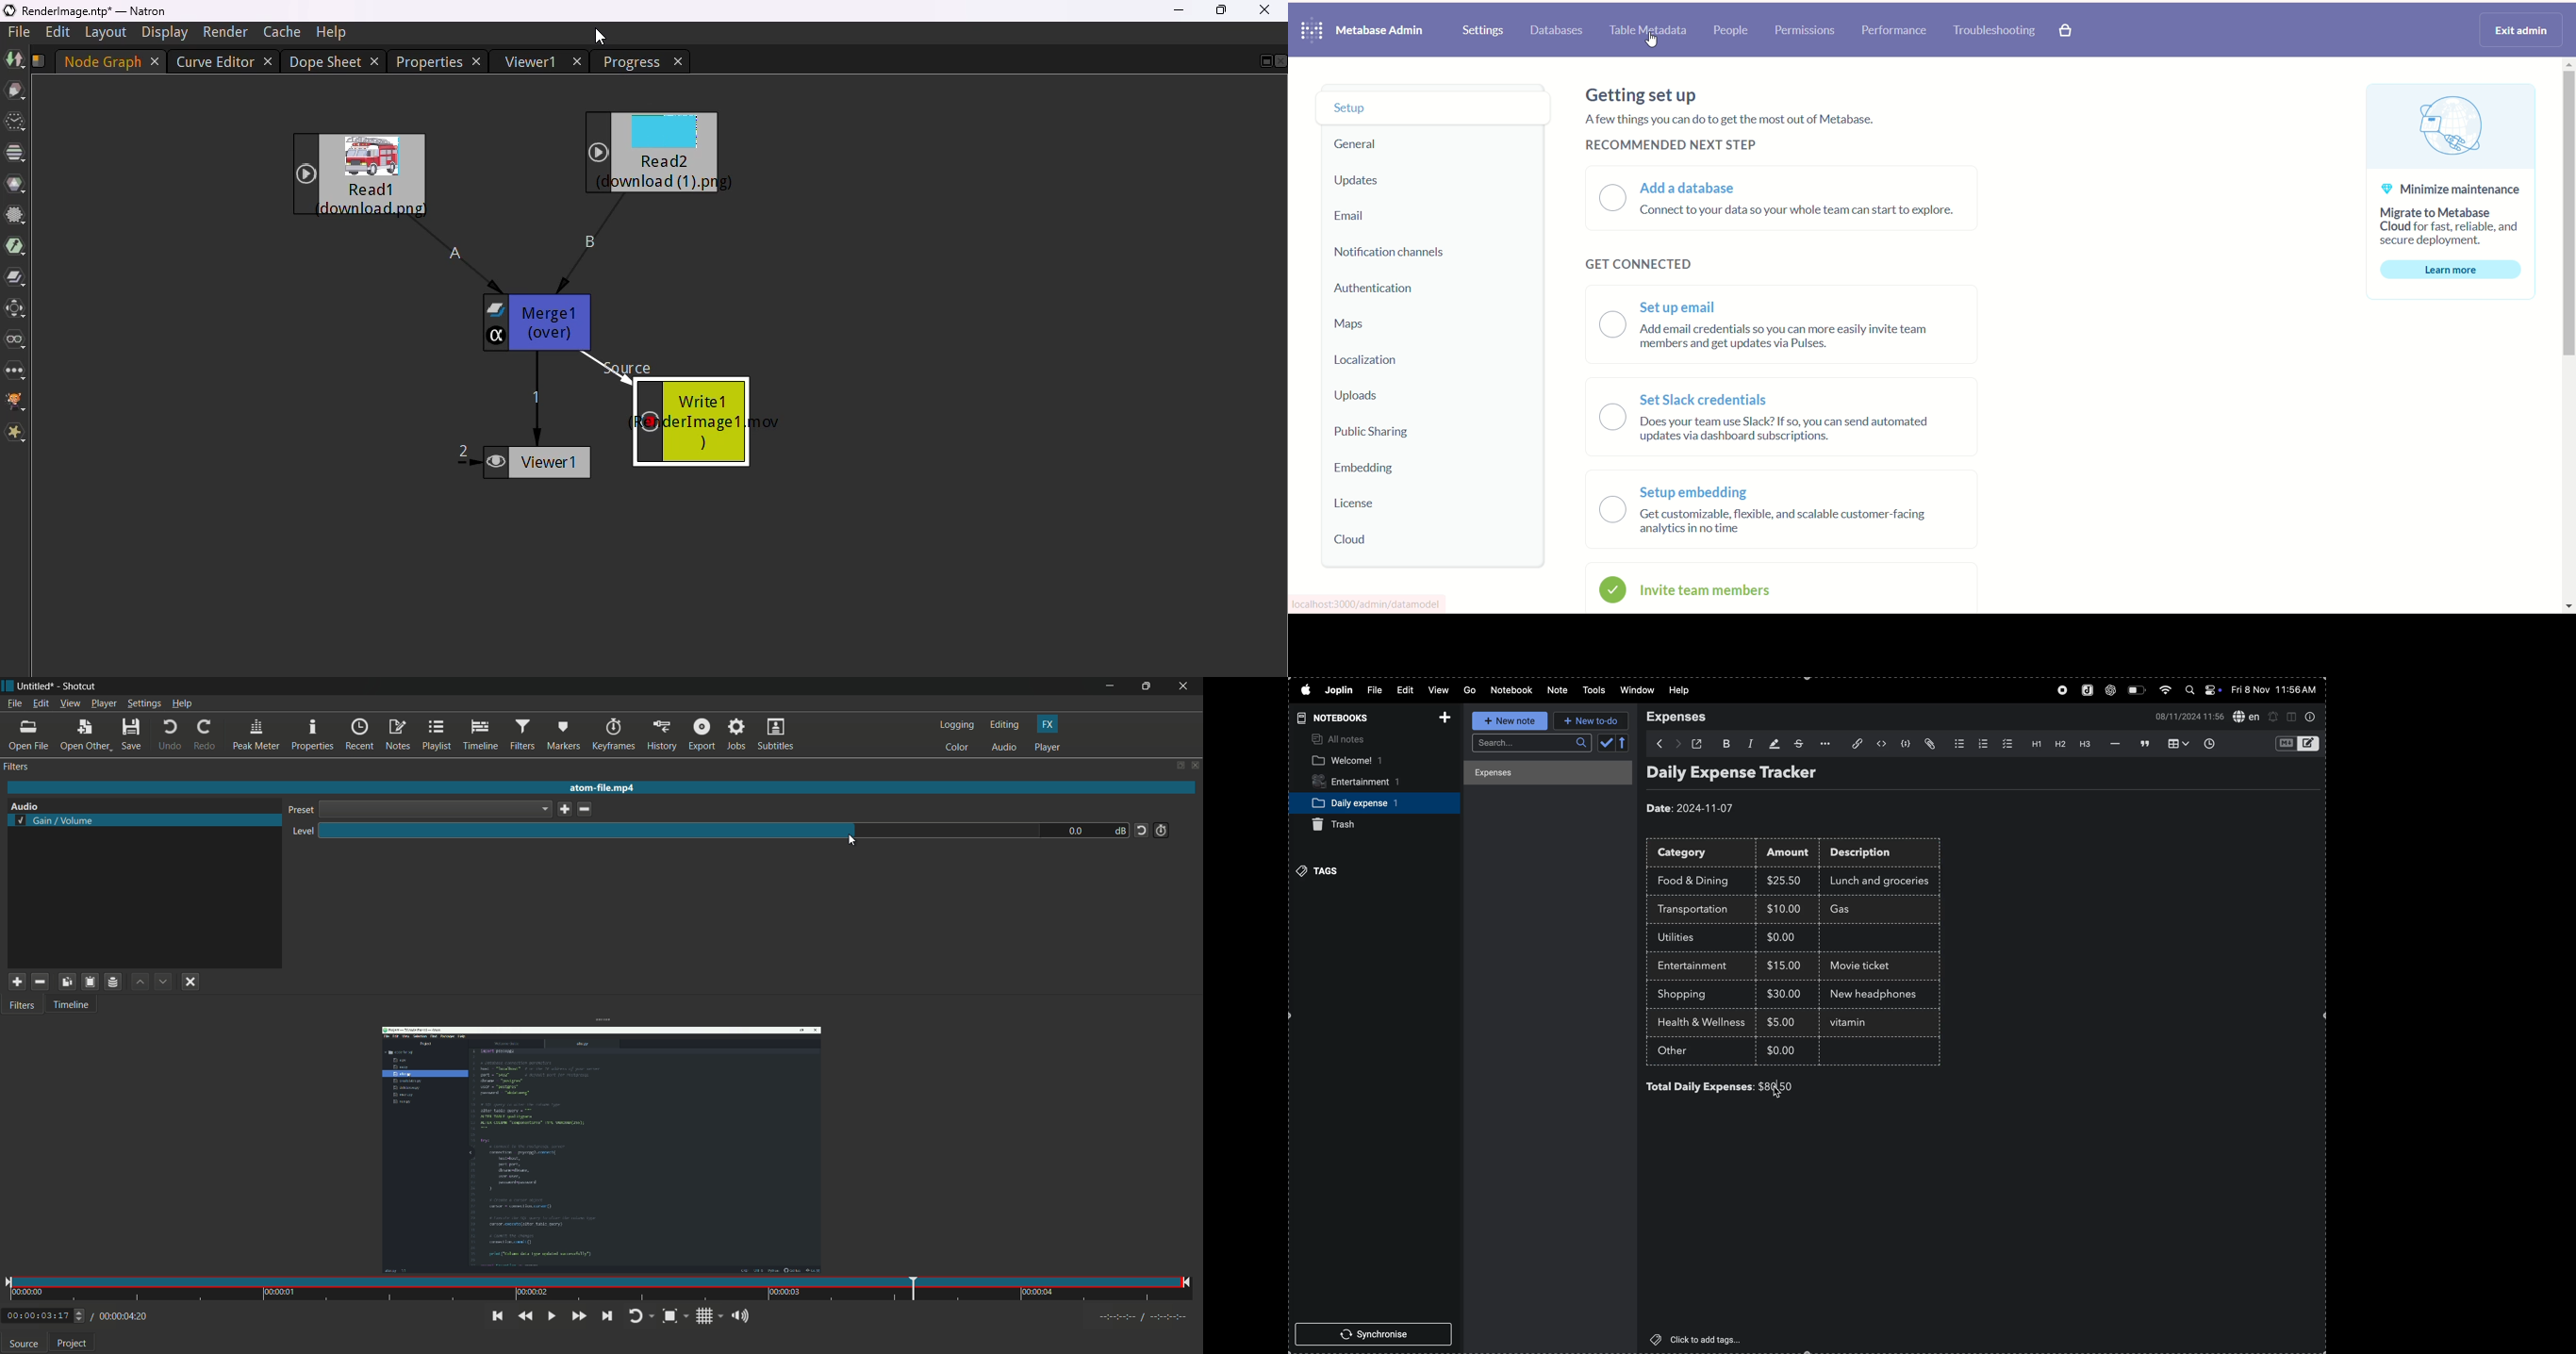 This screenshot has height=1372, width=2576. Describe the element at coordinates (2186, 716) in the screenshot. I see `date and time` at that location.